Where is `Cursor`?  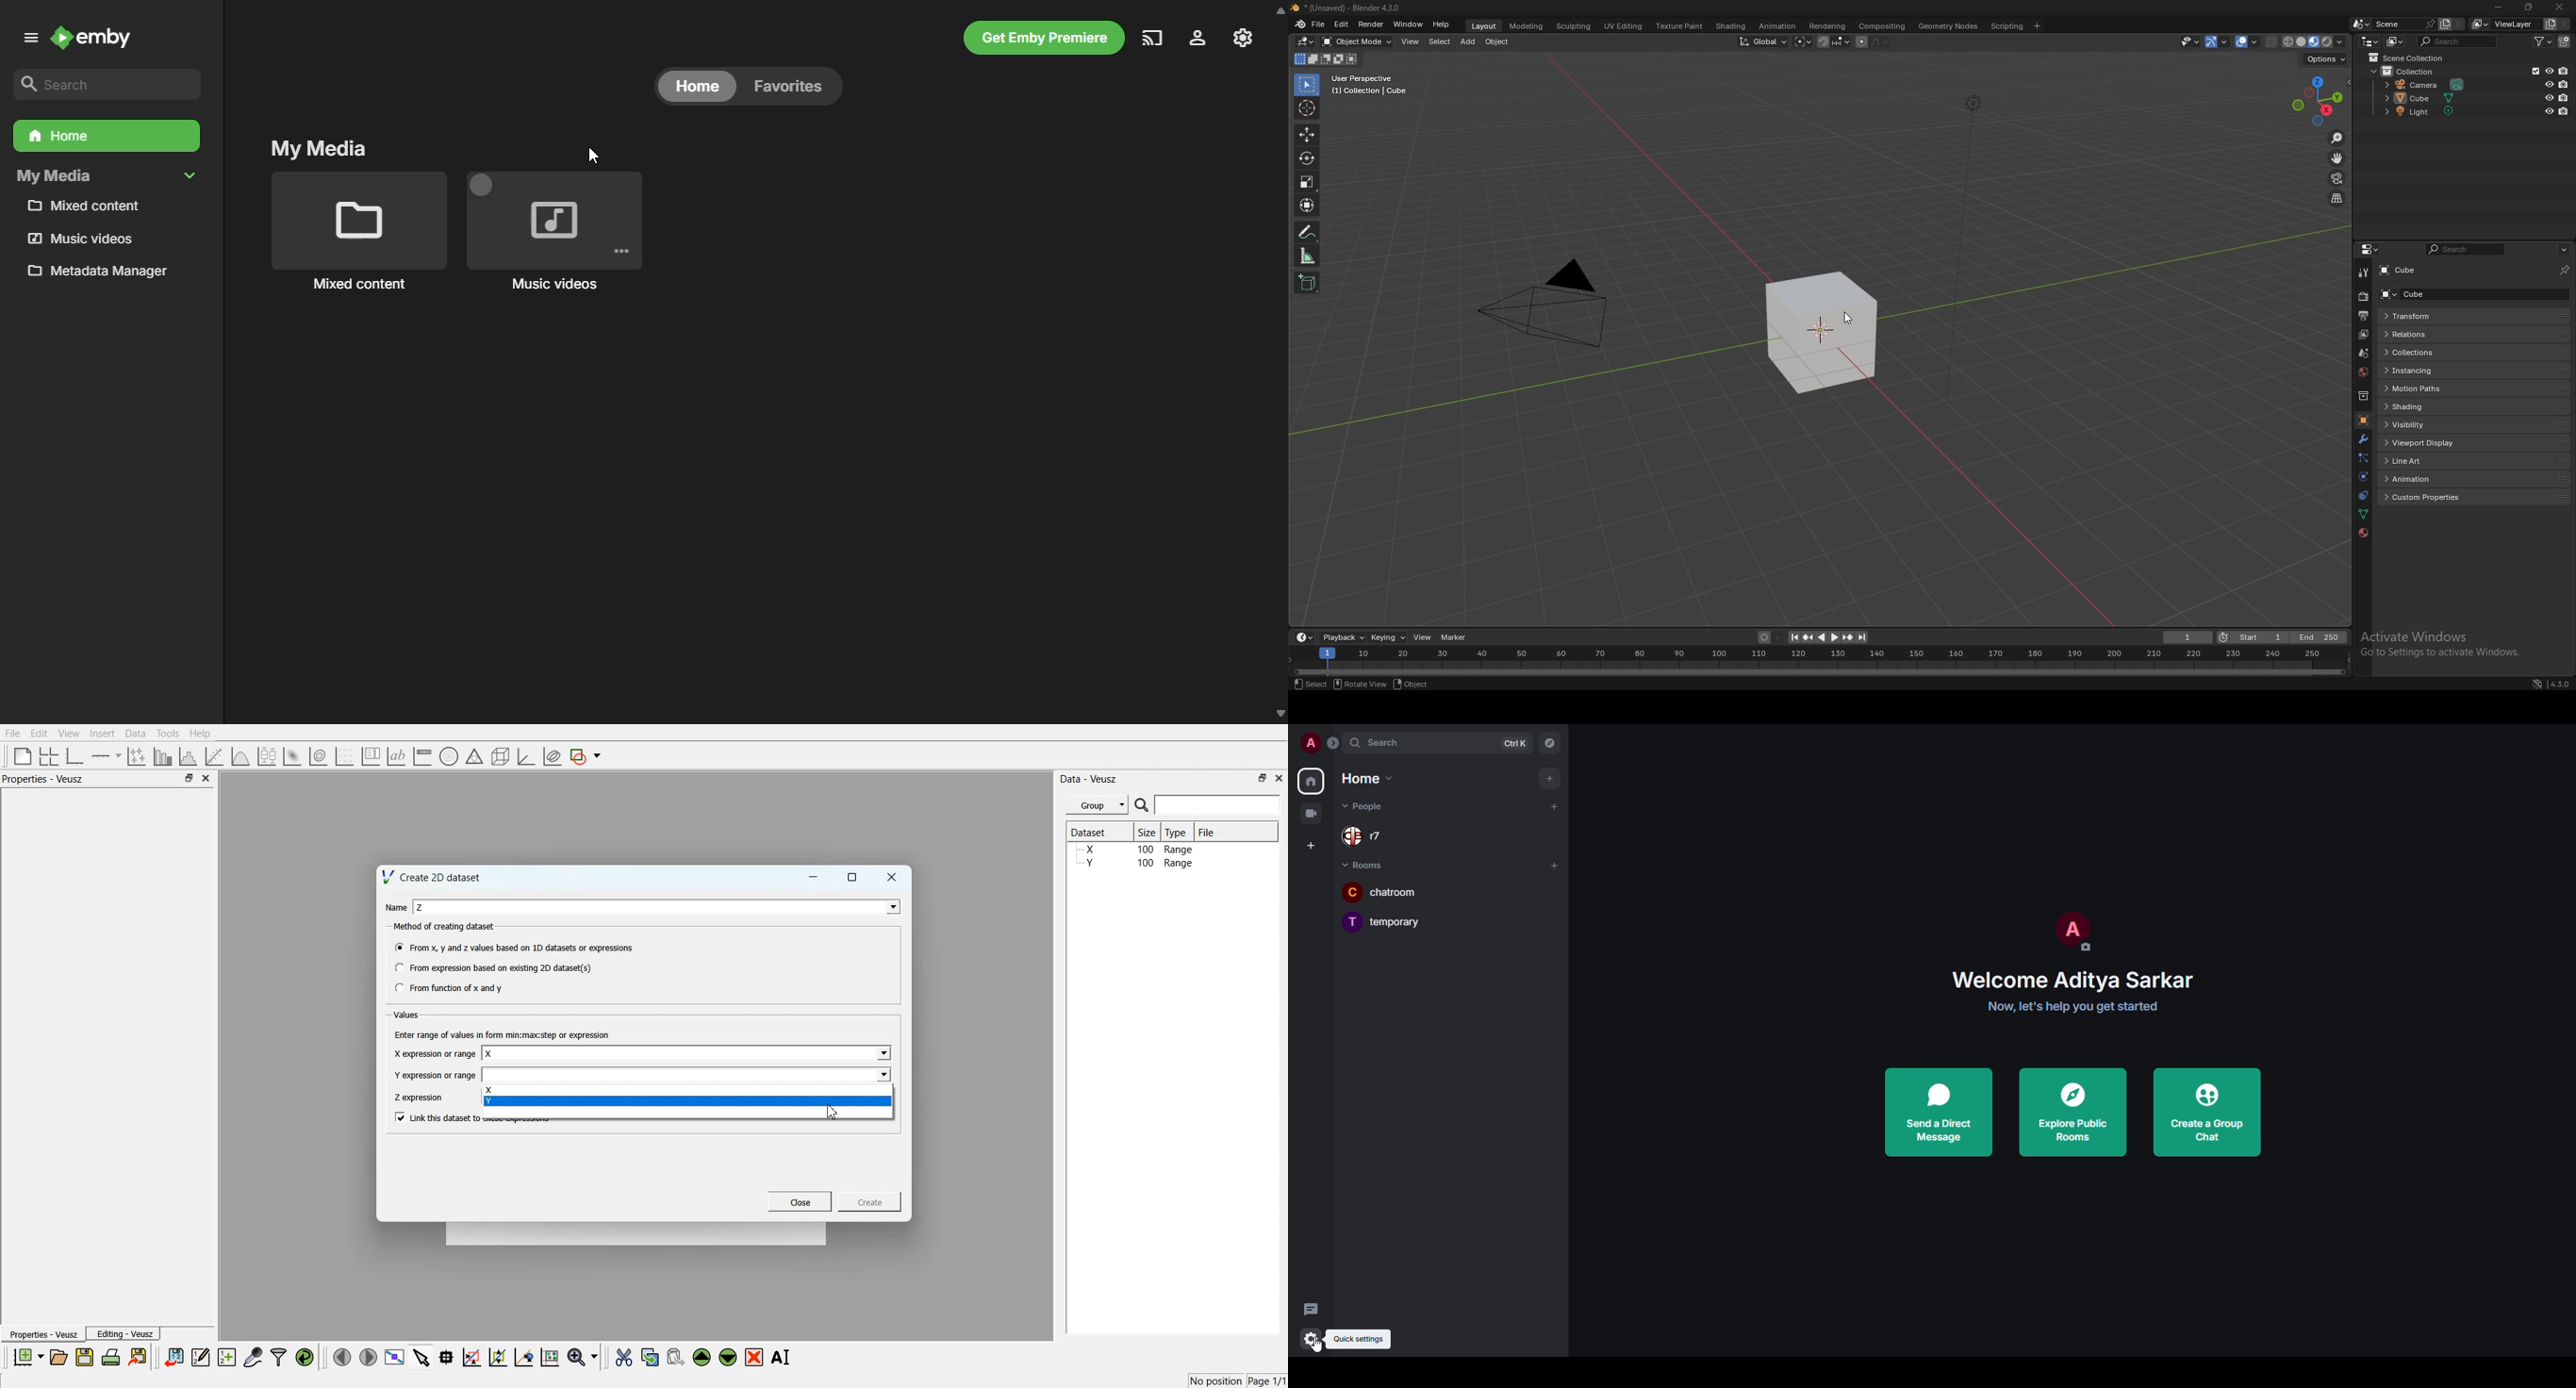
Cursor is located at coordinates (833, 1113).